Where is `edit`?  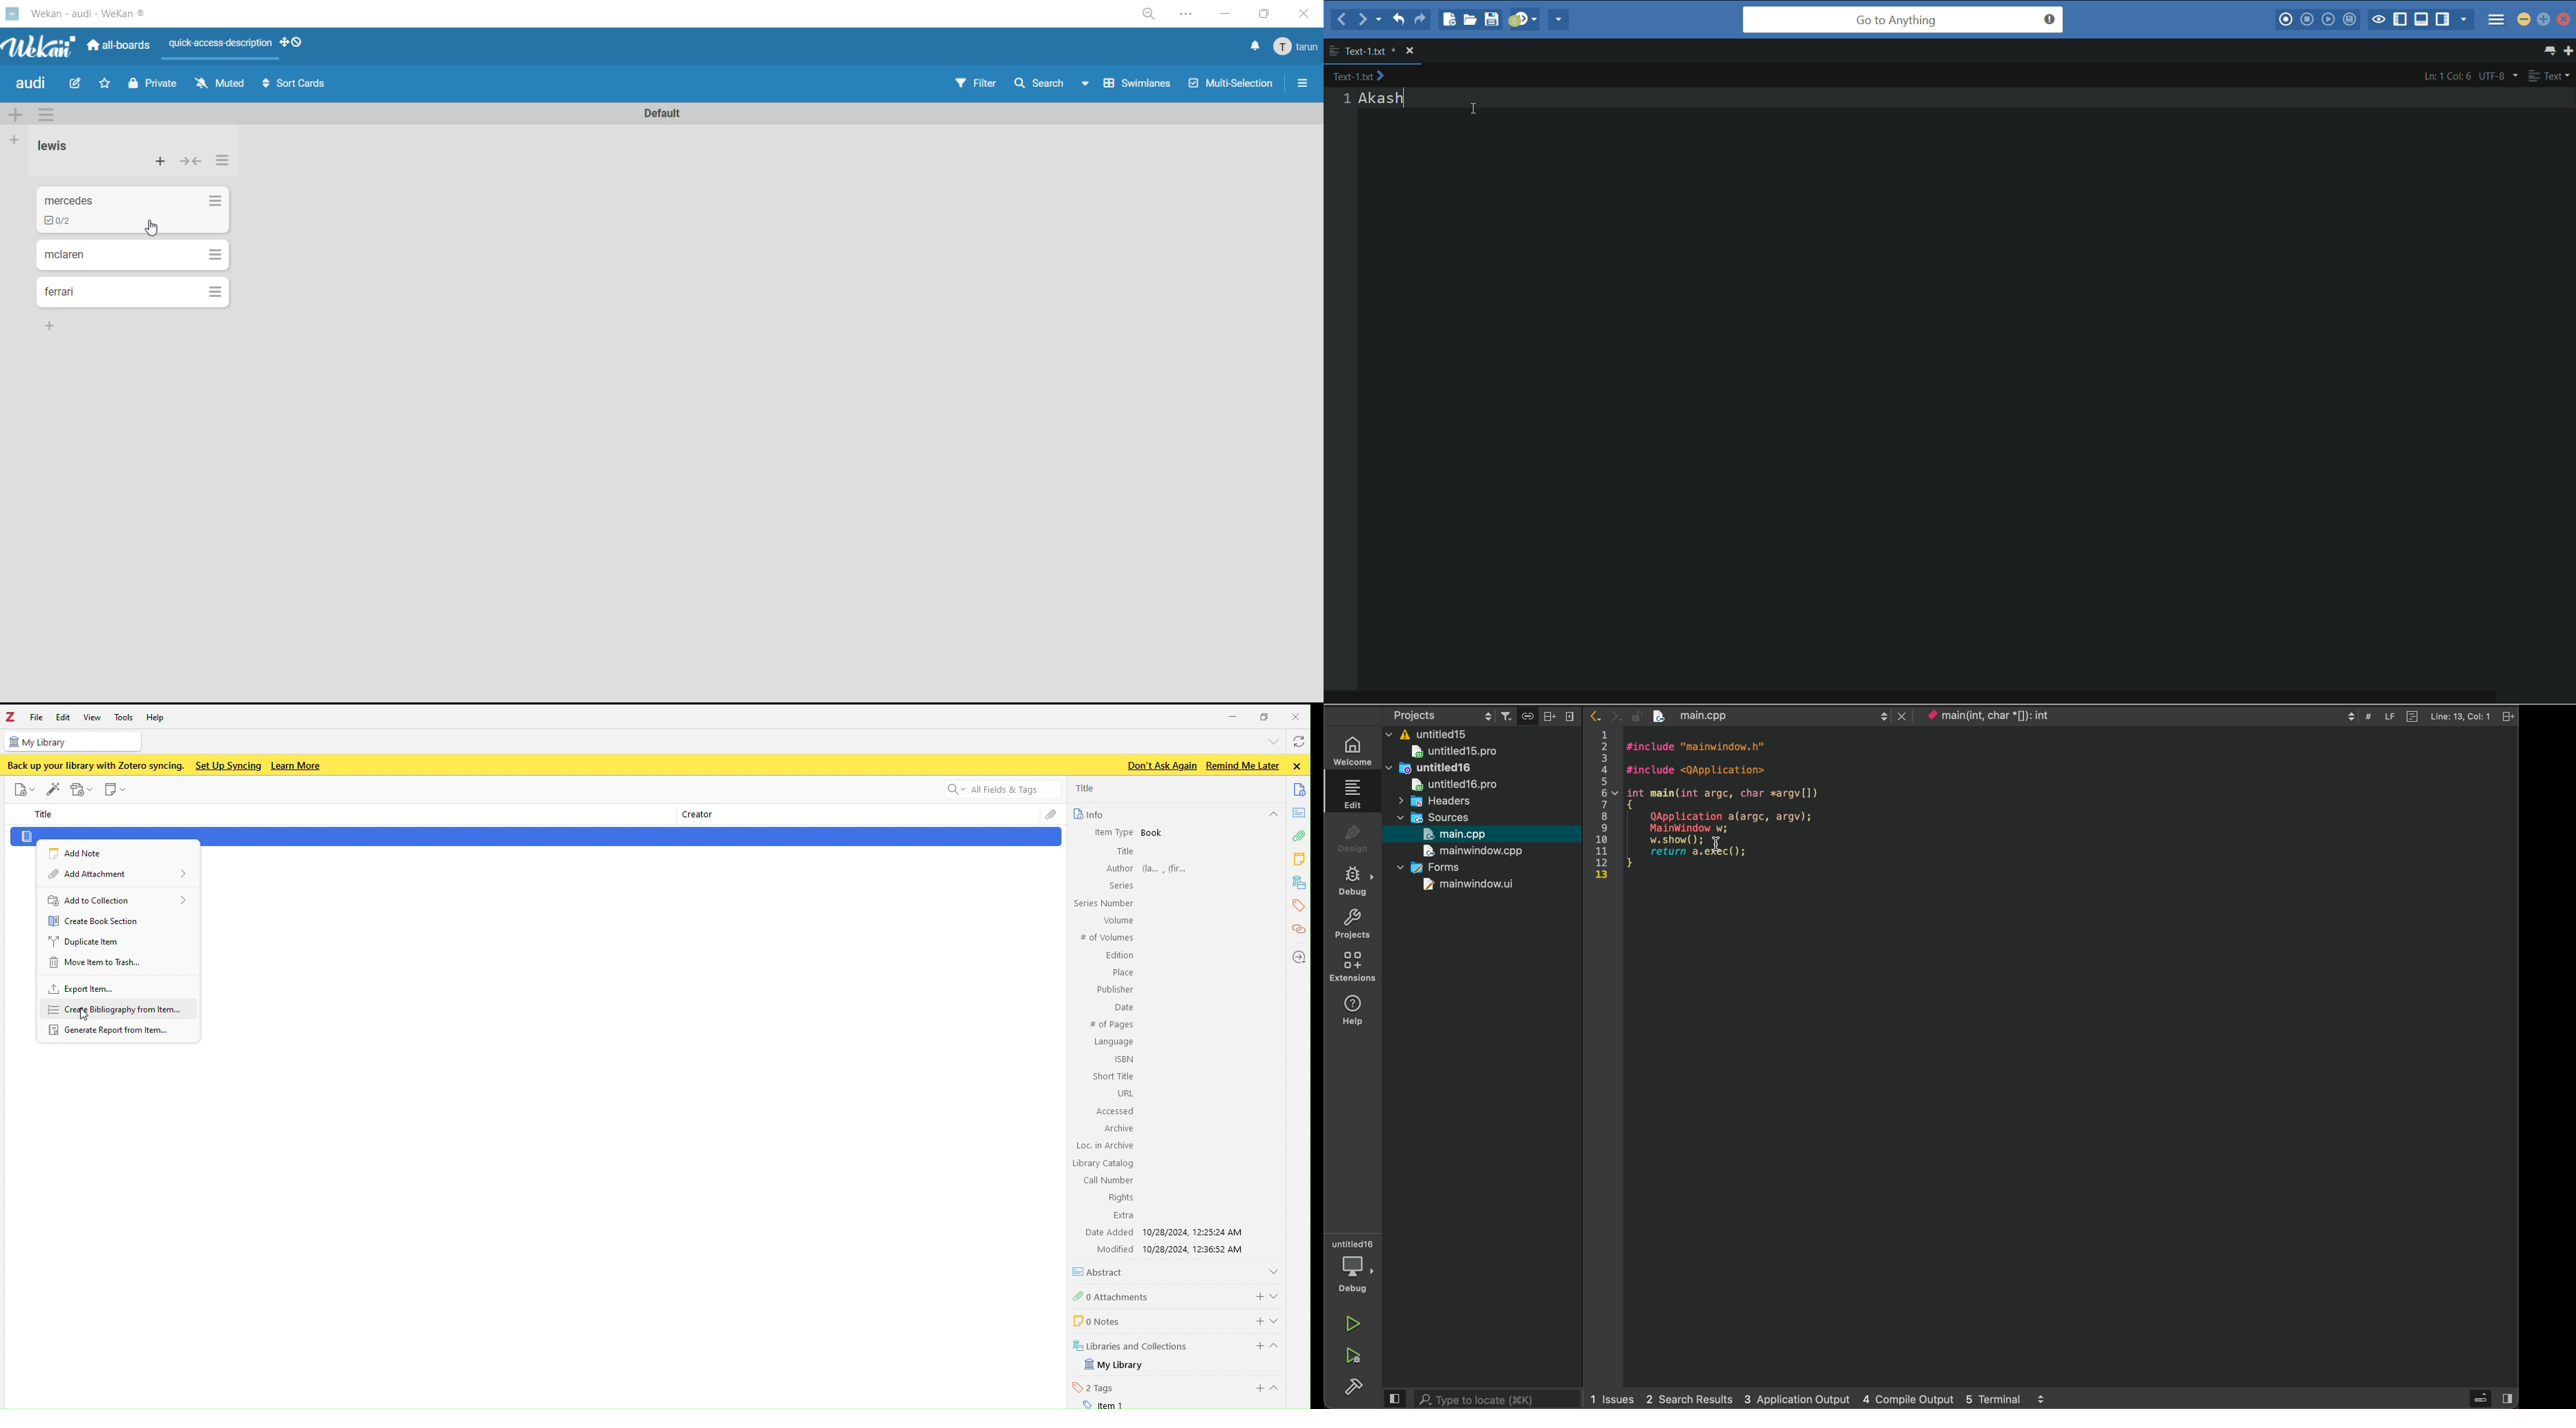
edit is located at coordinates (1351, 794).